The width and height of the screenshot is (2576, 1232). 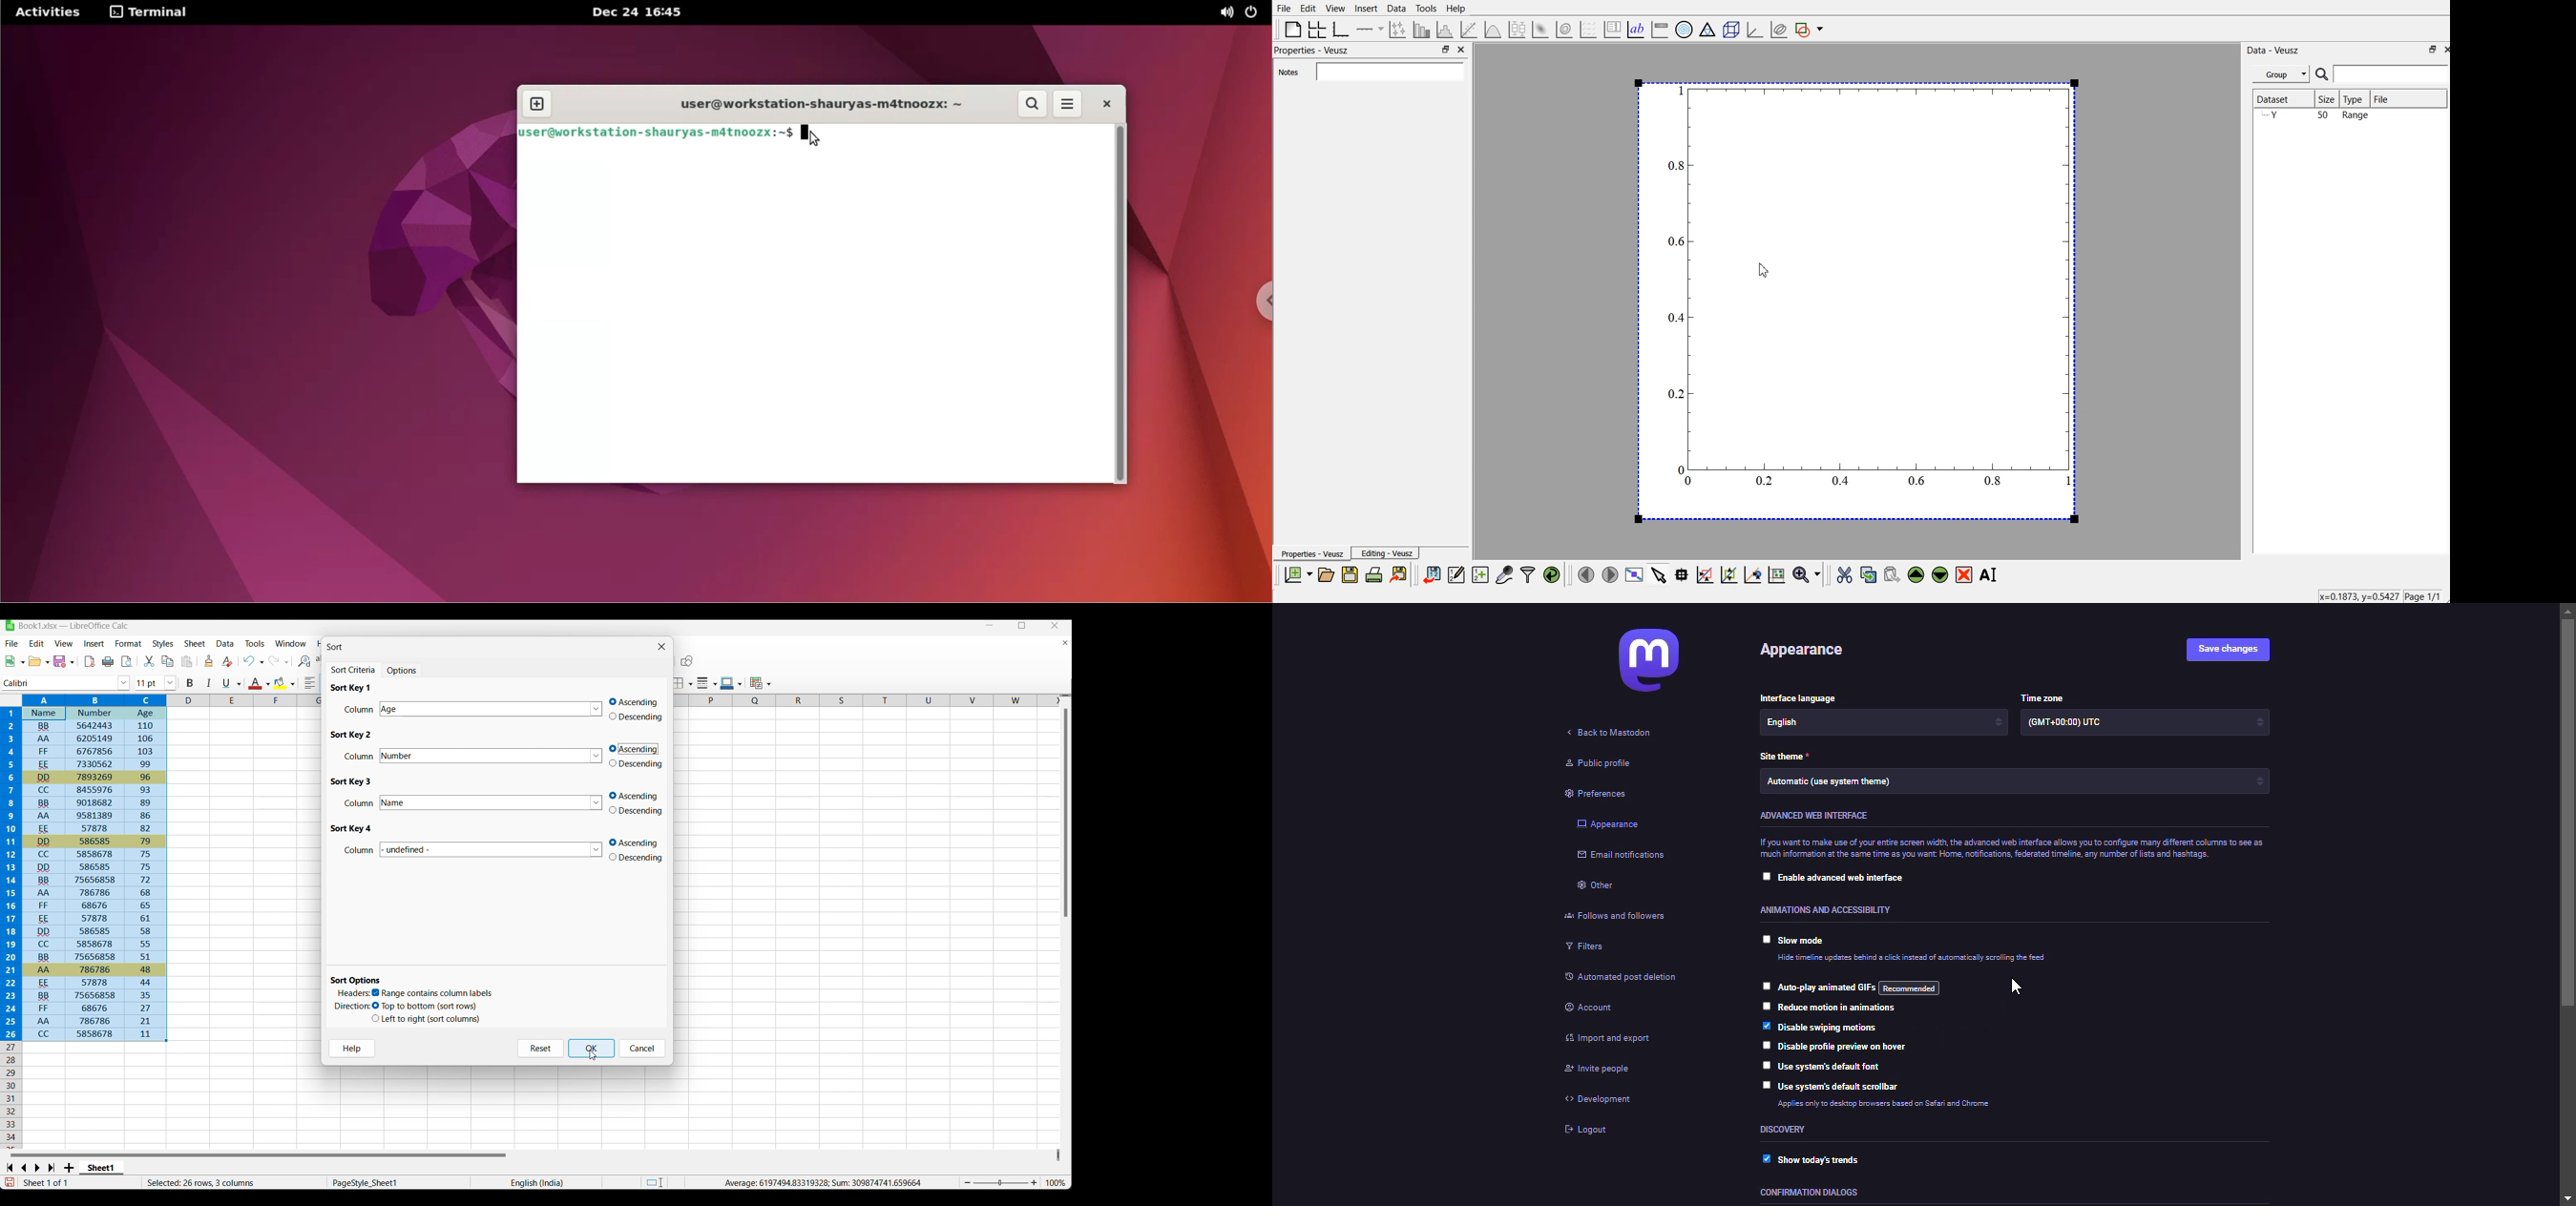 What do you see at coordinates (637, 811) in the screenshot?
I see `descending` at bounding box center [637, 811].